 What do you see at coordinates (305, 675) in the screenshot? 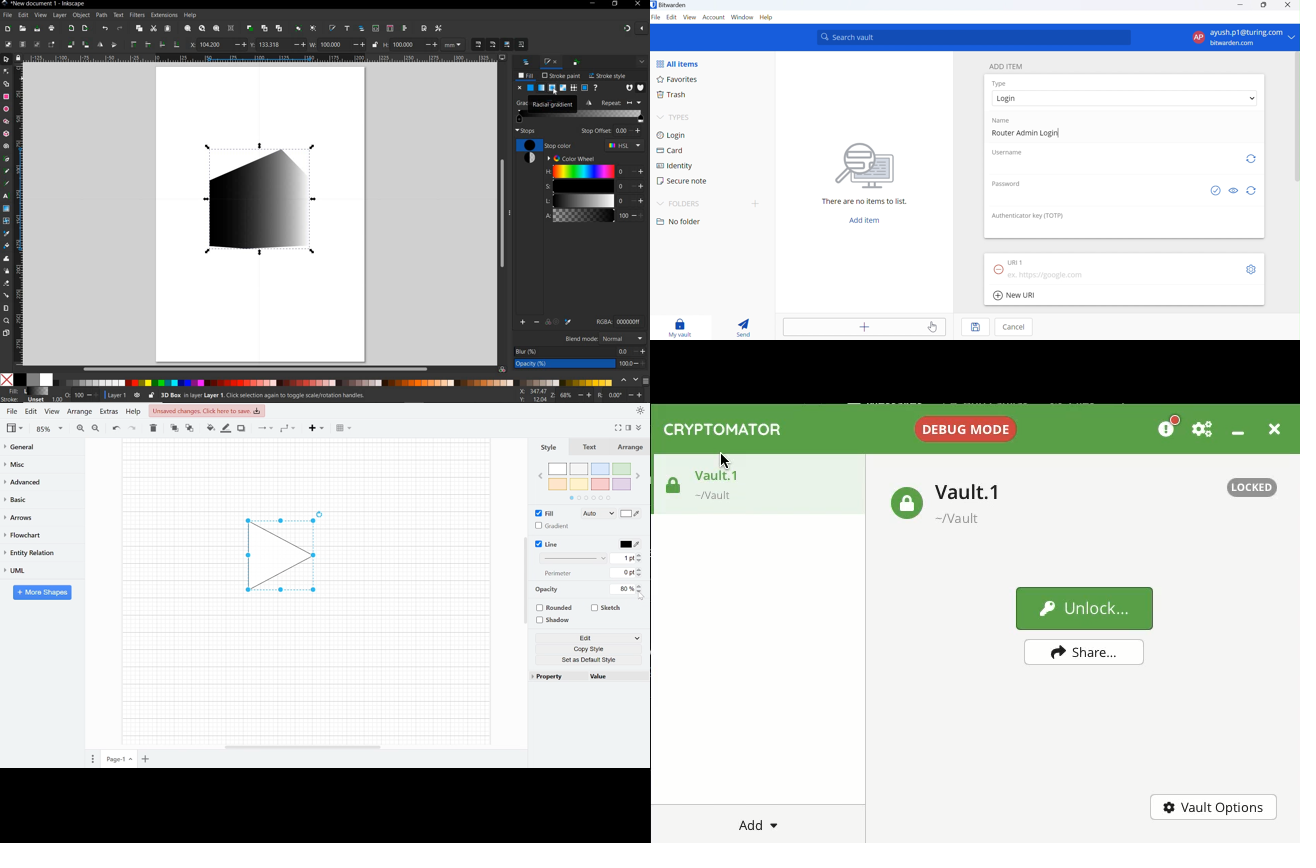
I see `workspace` at bounding box center [305, 675].